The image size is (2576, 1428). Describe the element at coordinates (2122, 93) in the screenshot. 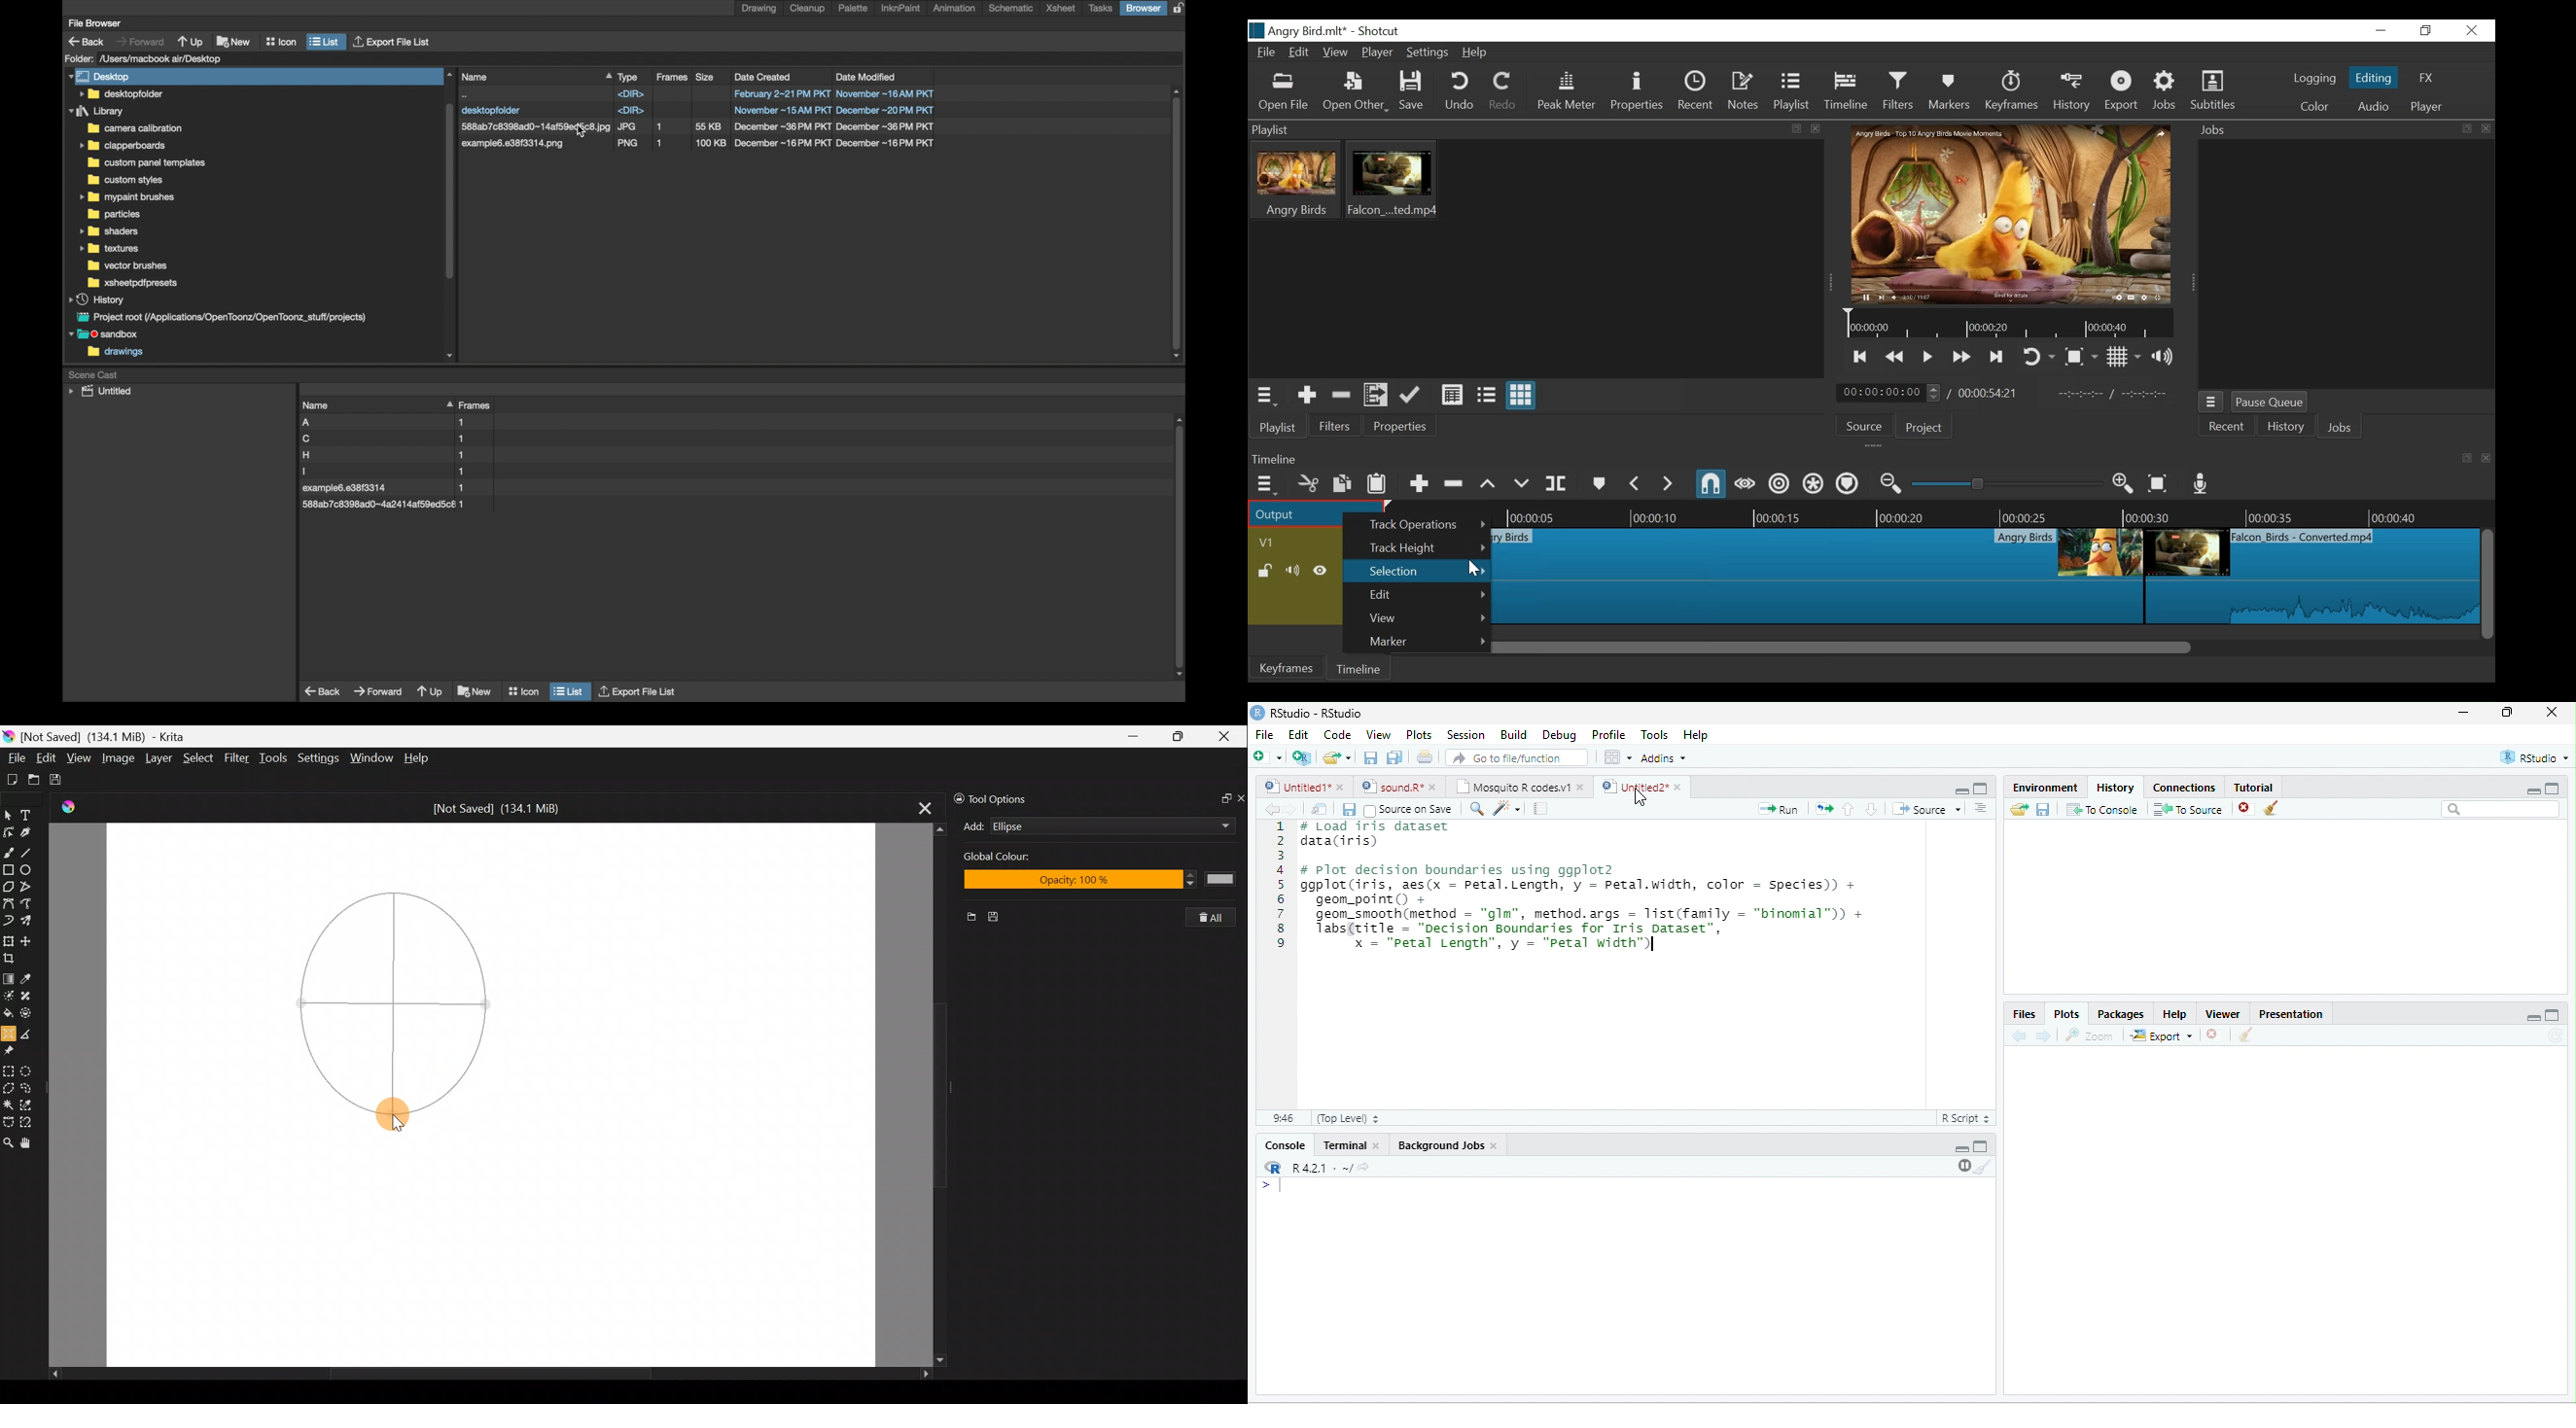

I see `Export` at that location.